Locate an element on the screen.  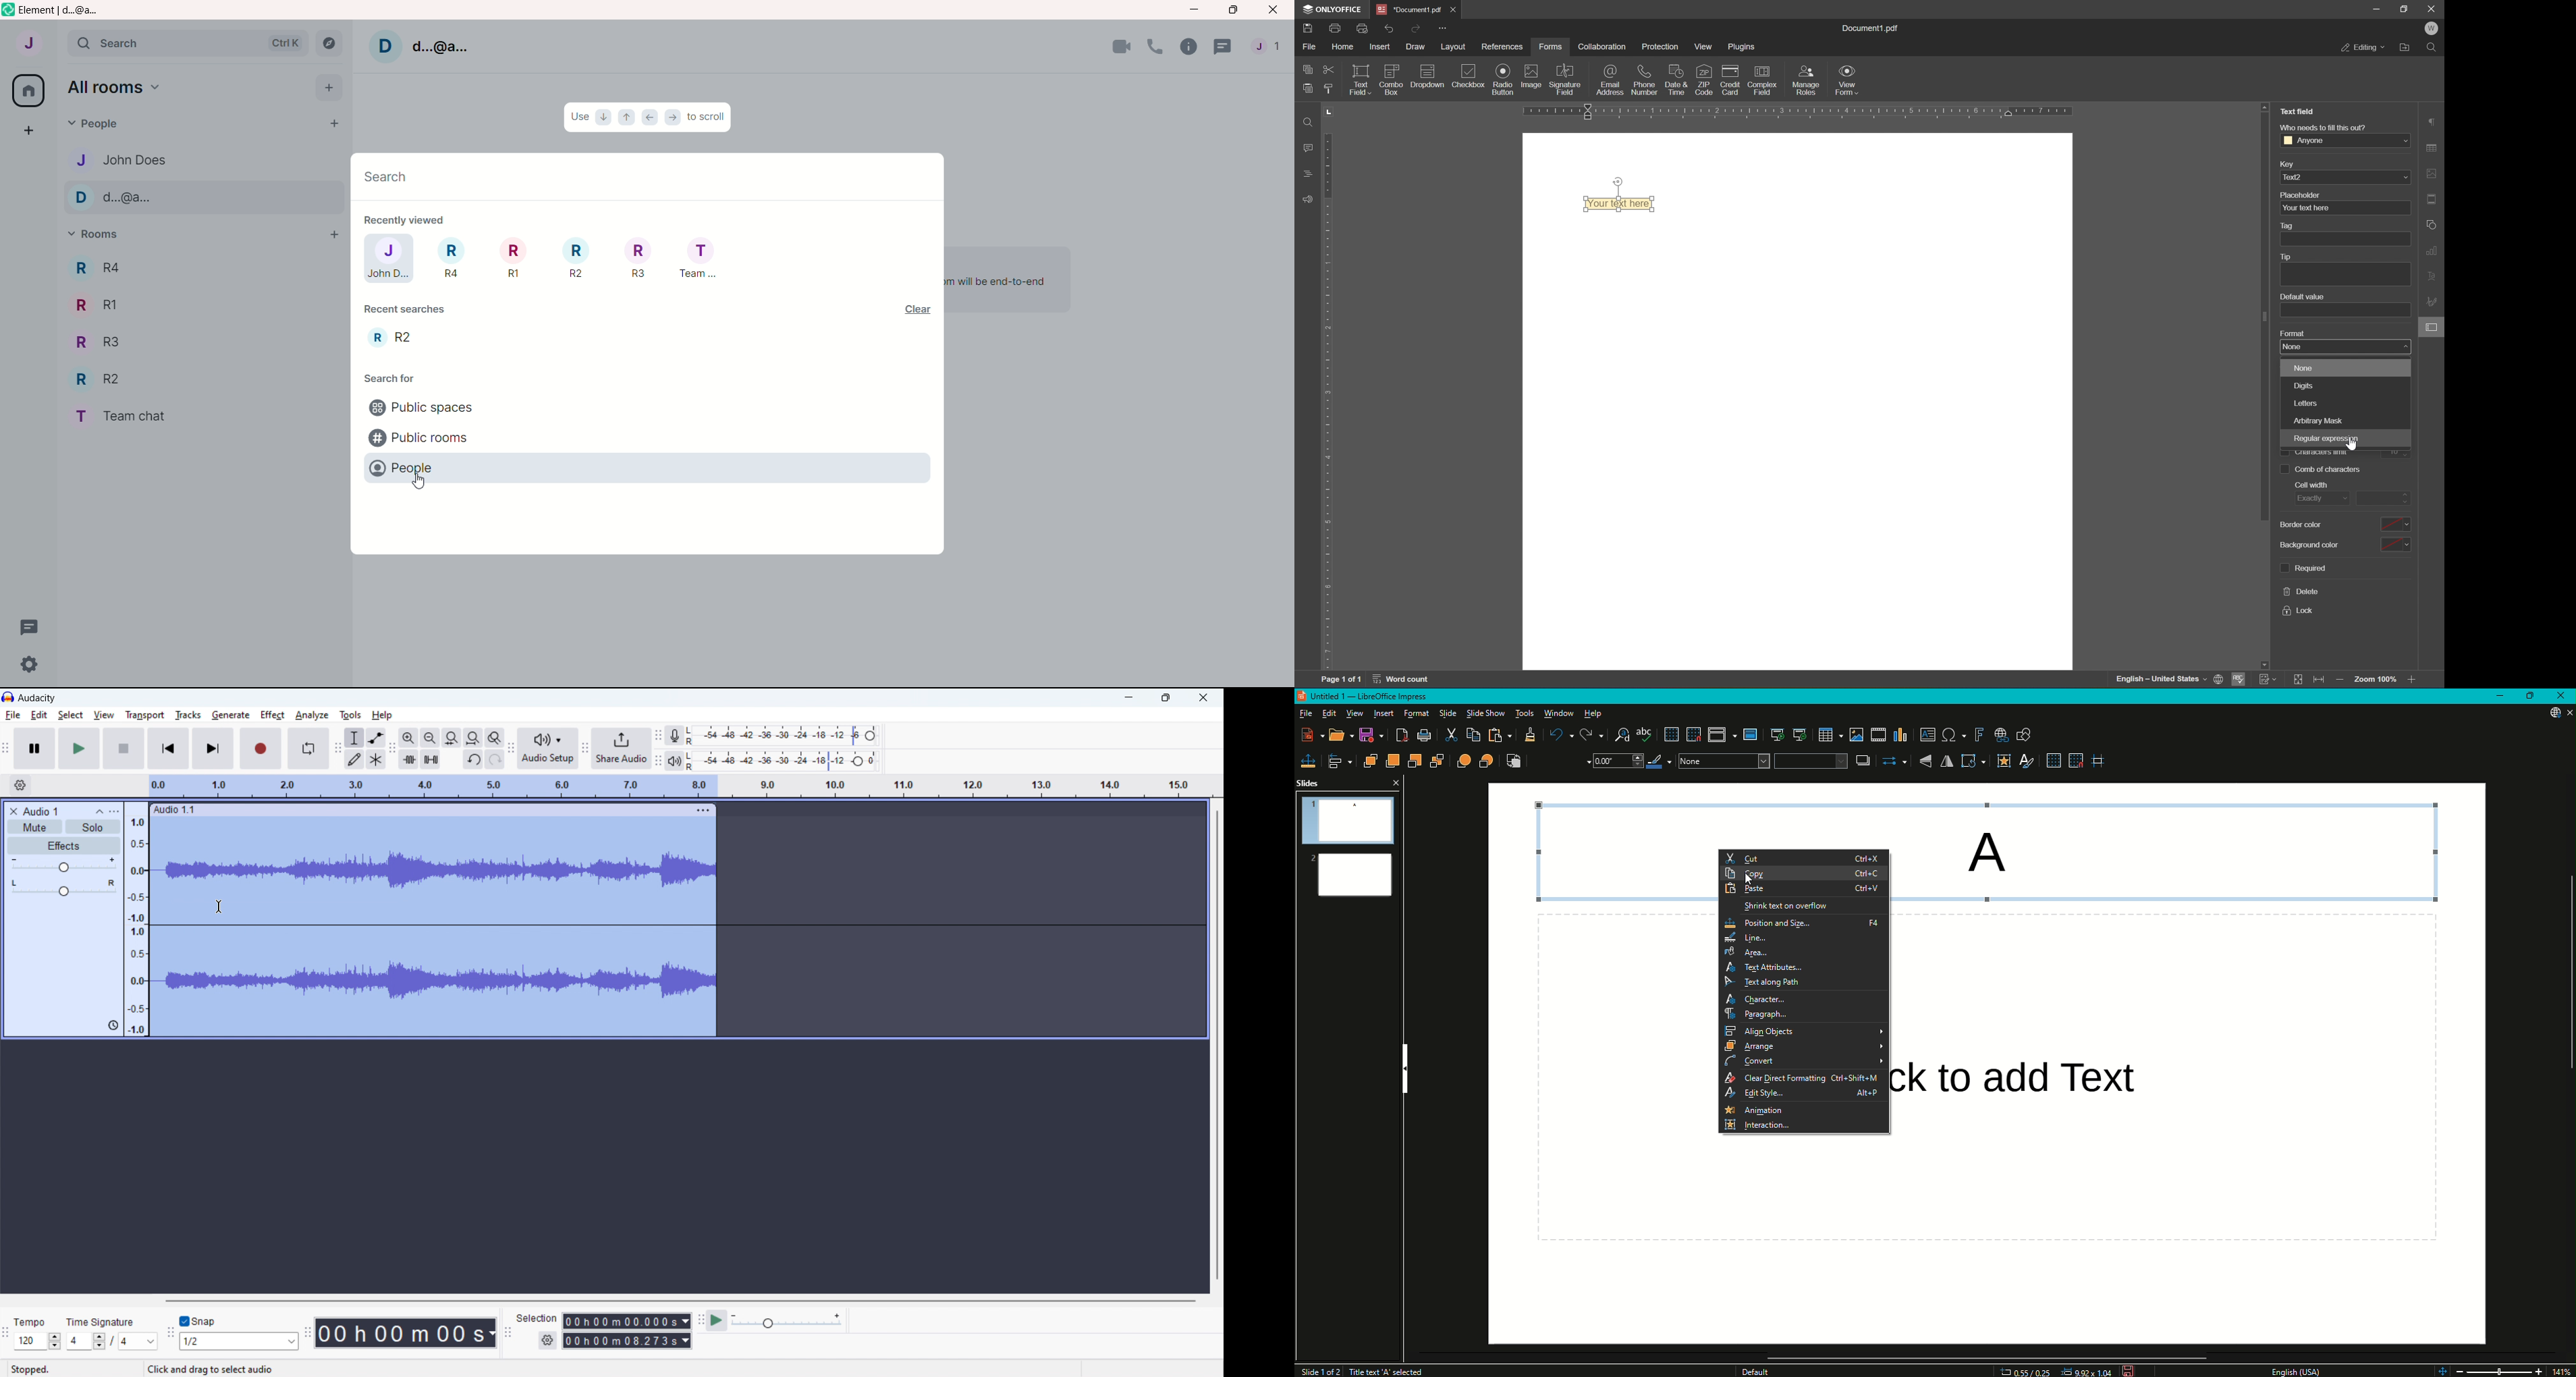
spell checking is located at coordinates (2240, 679).